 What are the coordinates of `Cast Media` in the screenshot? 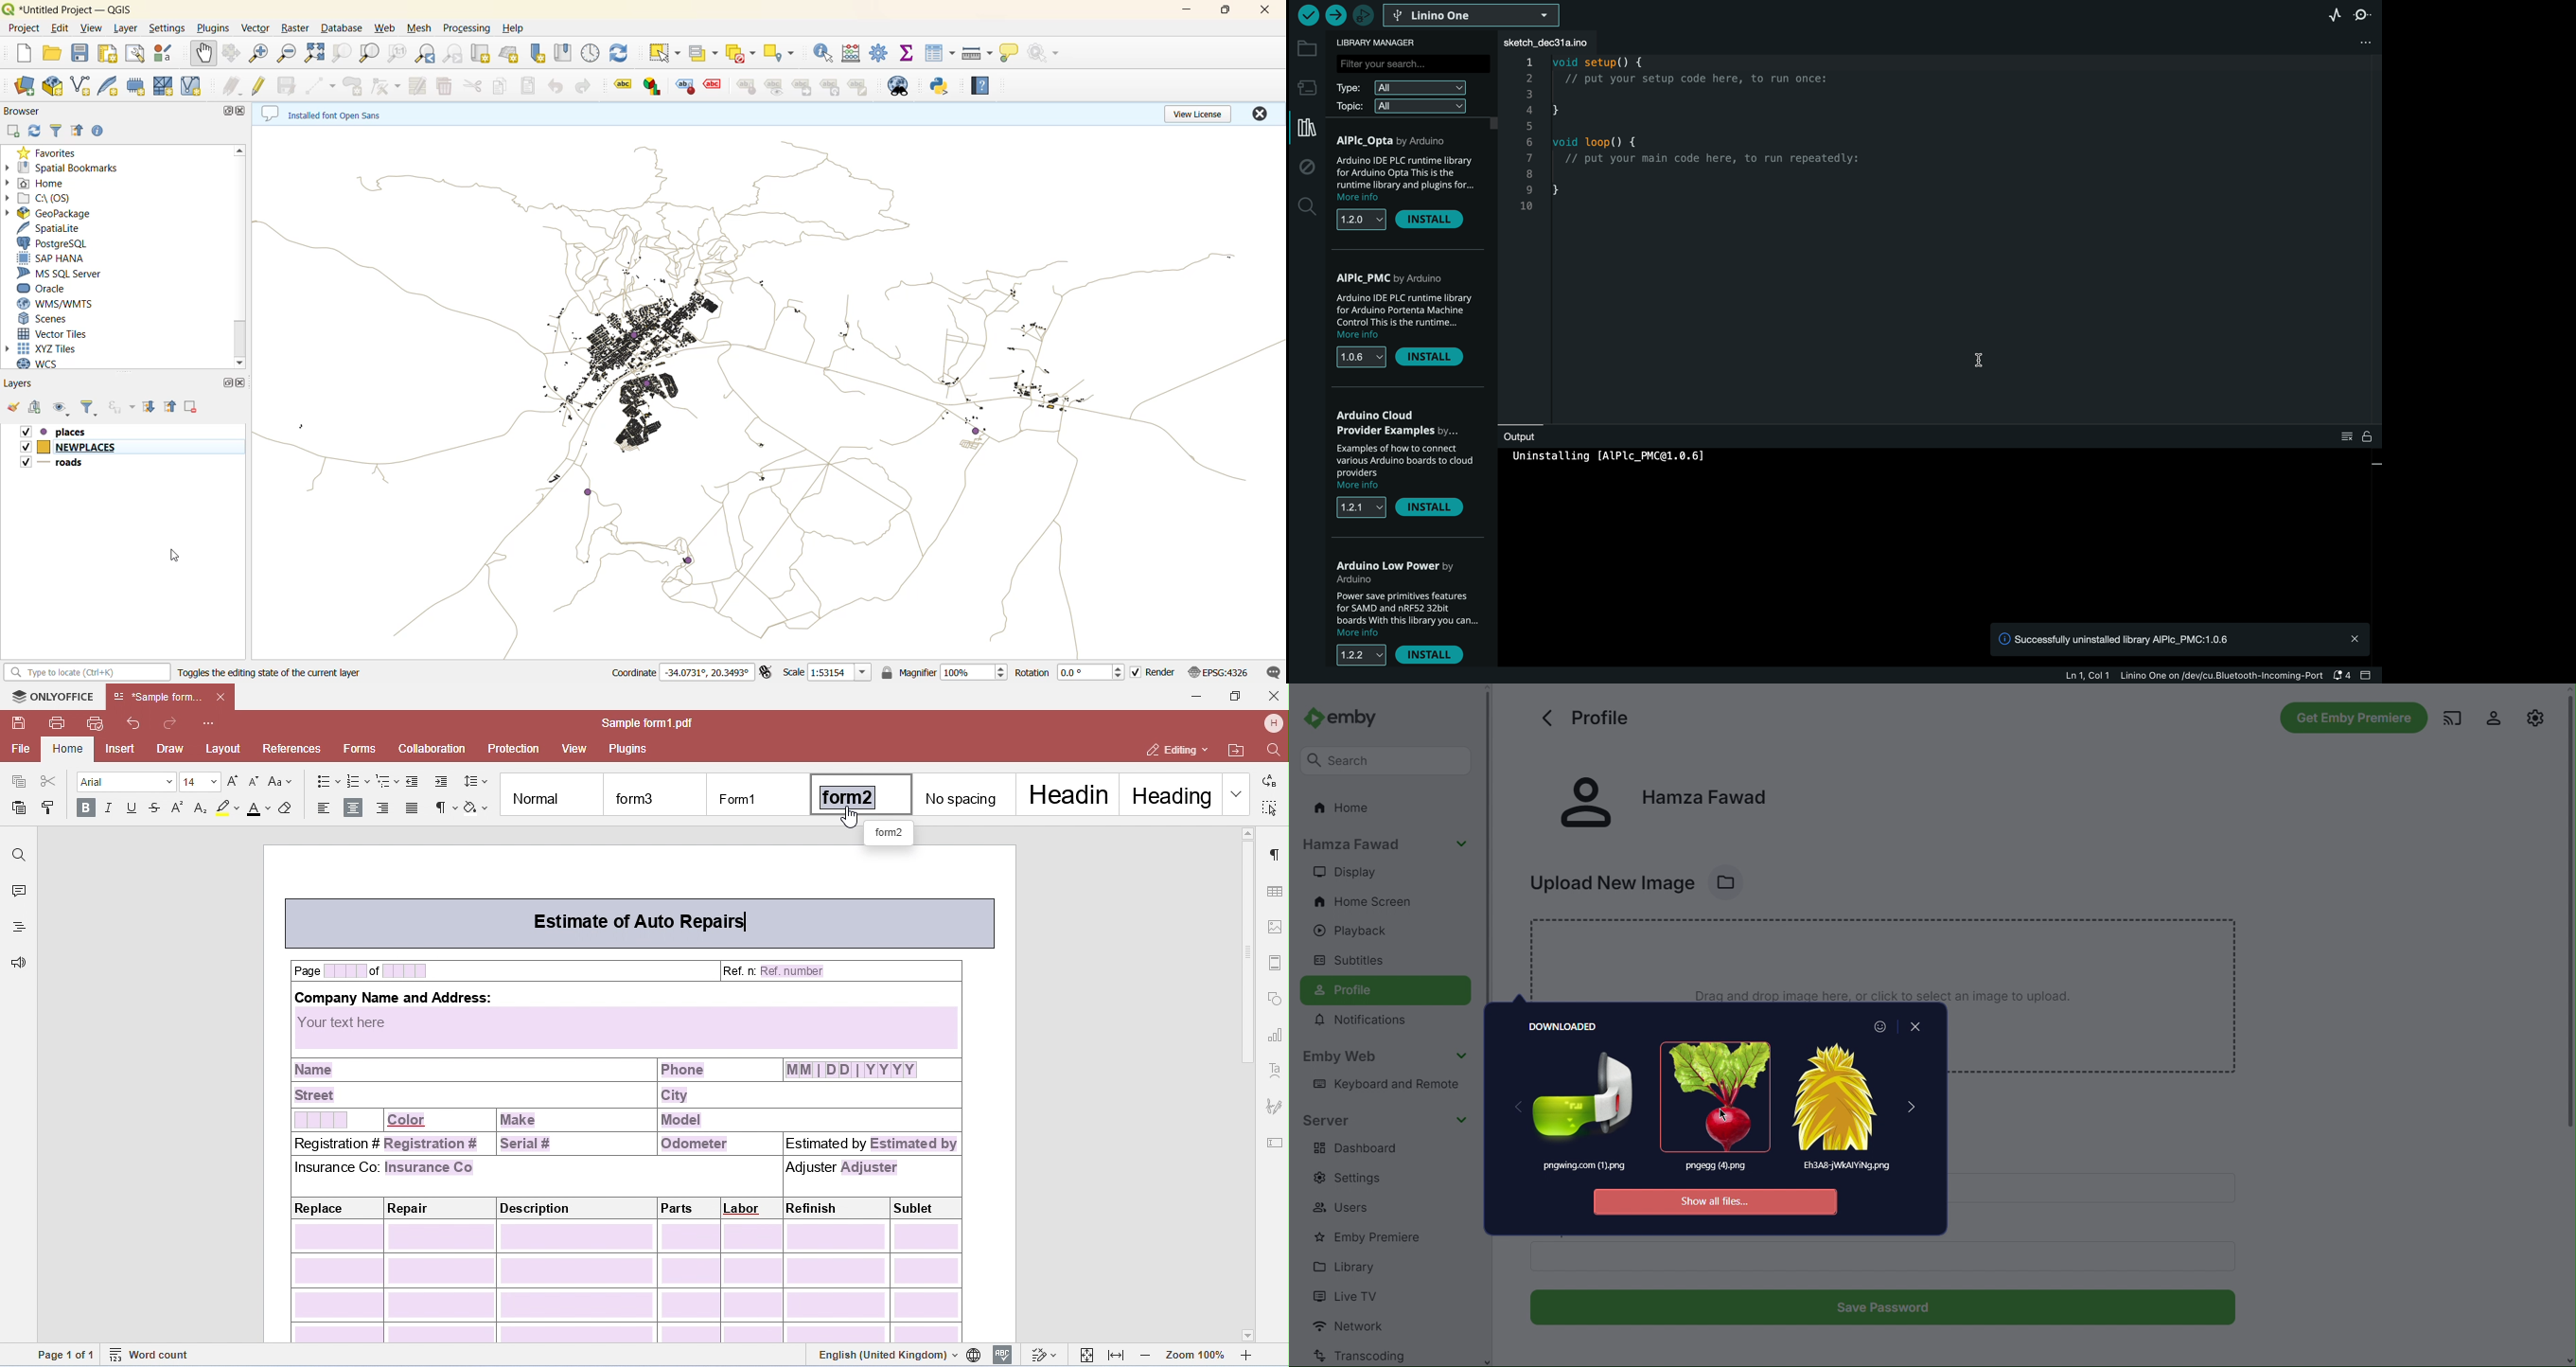 It's located at (2451, 718).